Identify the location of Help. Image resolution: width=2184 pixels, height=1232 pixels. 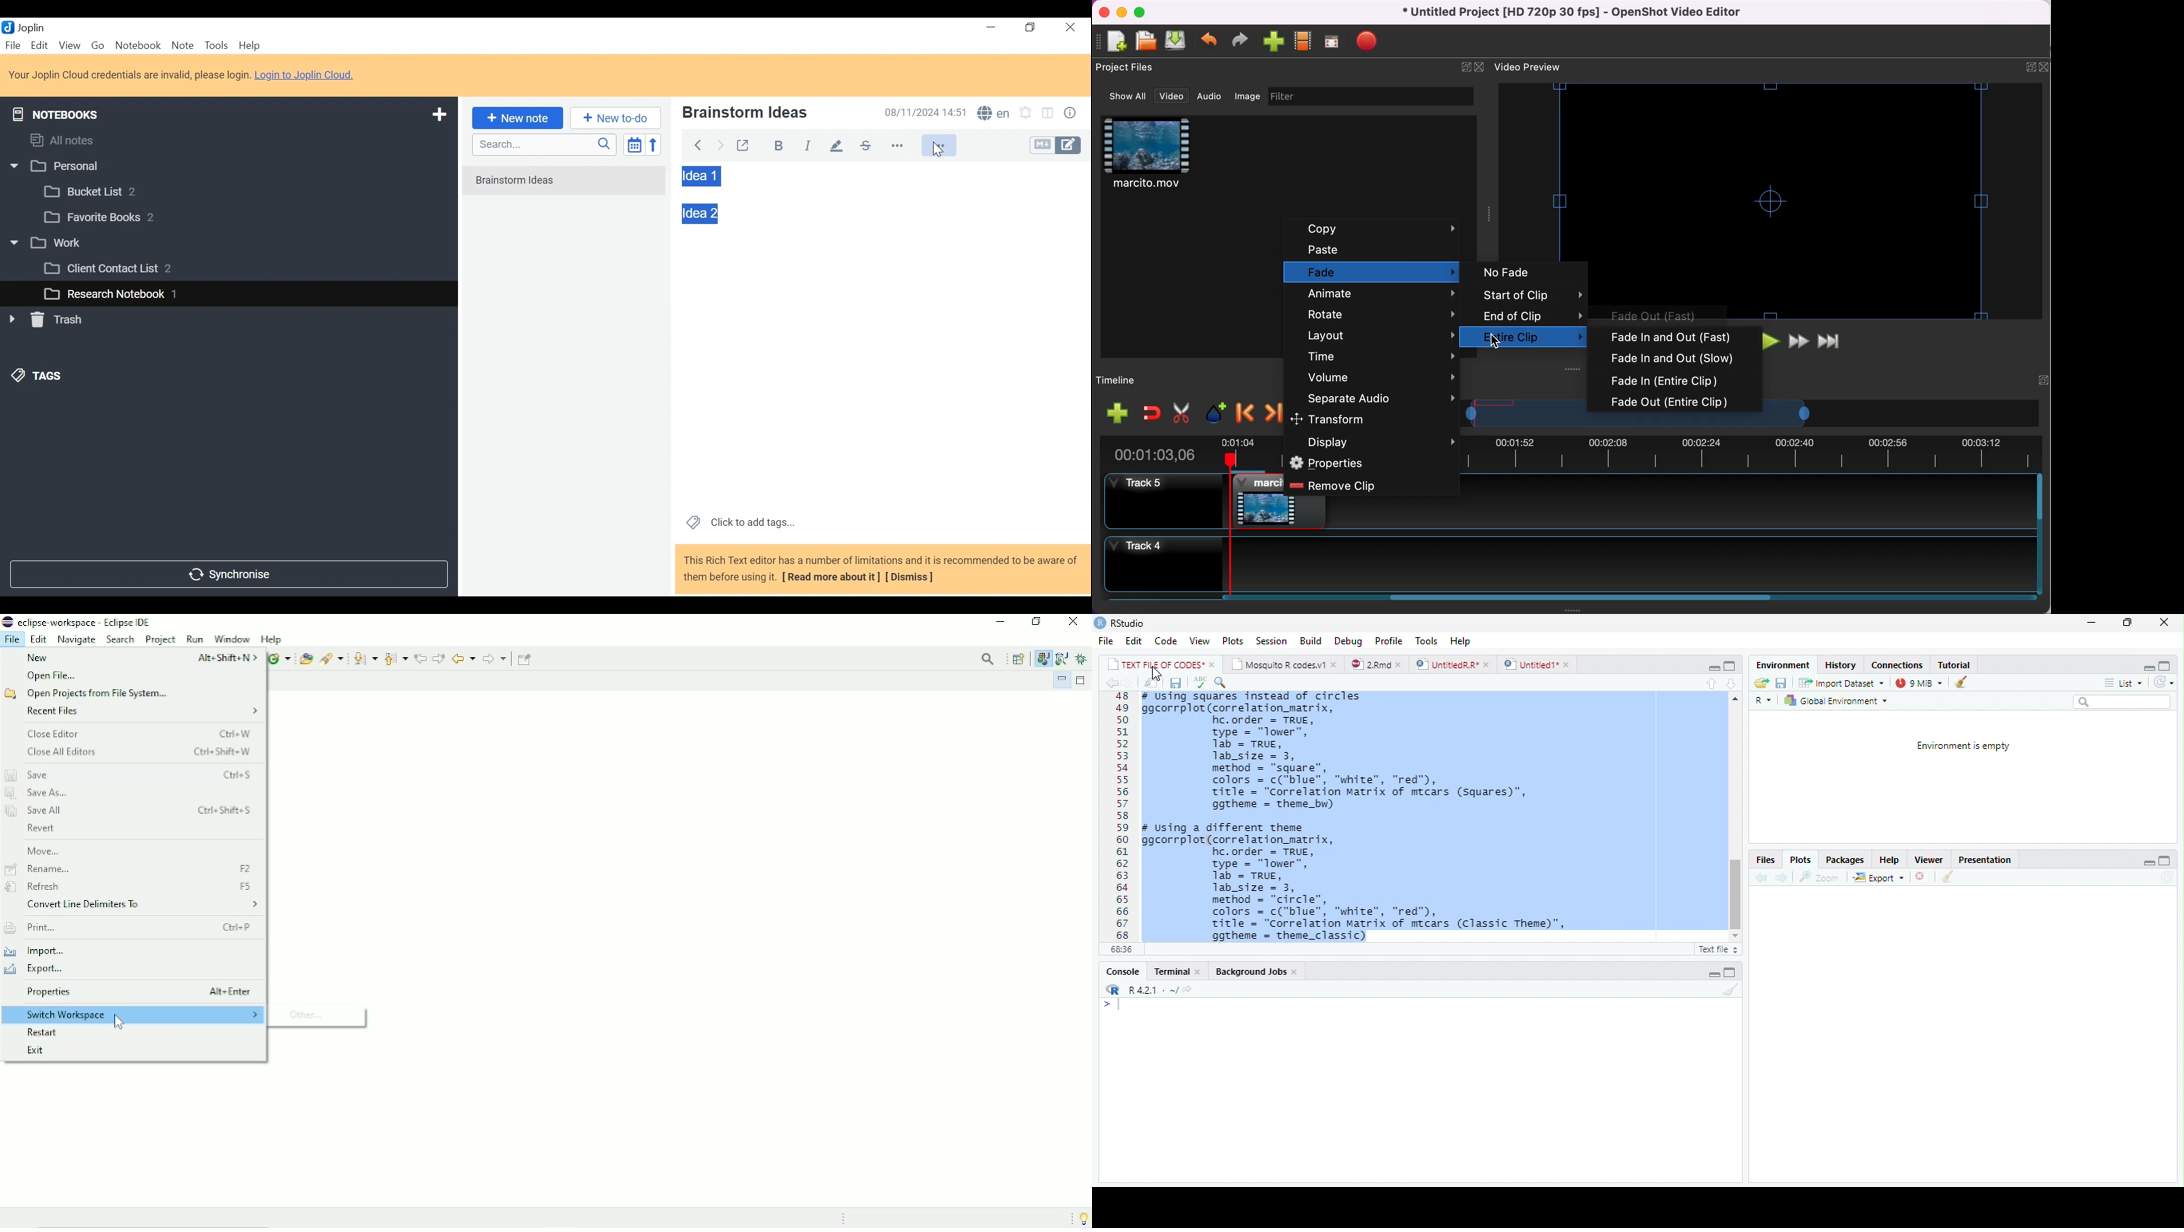
(1461, 640).